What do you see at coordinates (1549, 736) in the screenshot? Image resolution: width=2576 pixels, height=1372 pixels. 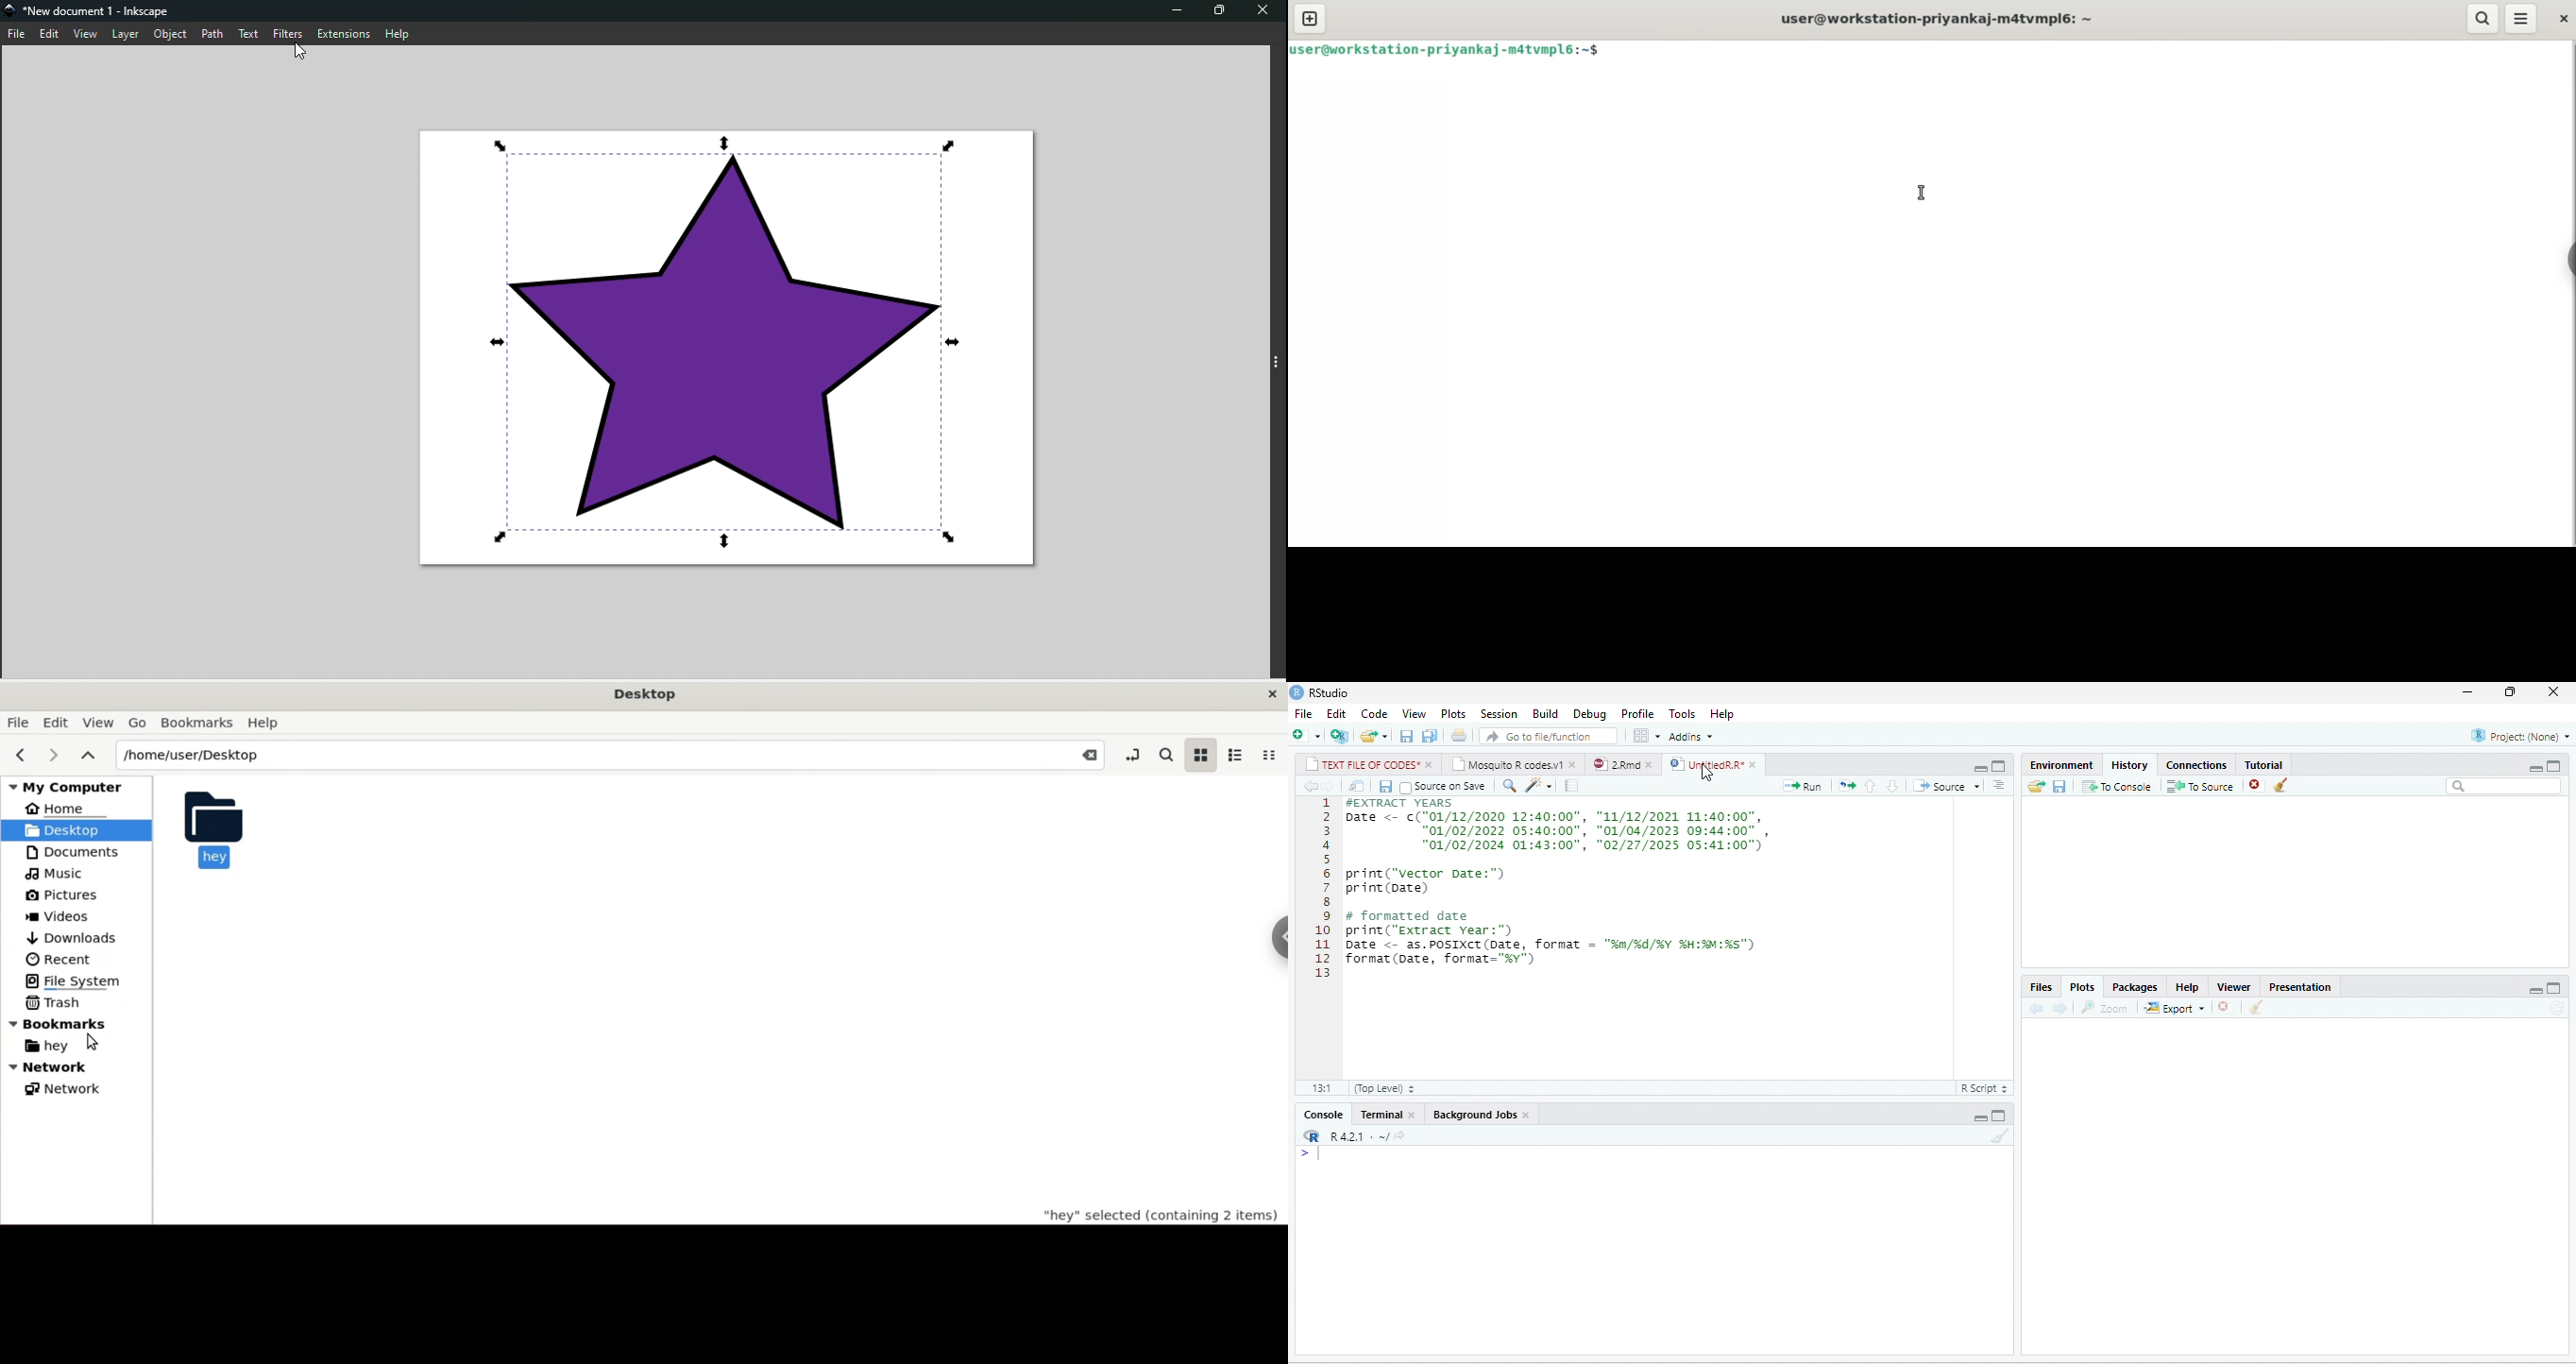 I see `search file` at bounding box center [1549, 736].